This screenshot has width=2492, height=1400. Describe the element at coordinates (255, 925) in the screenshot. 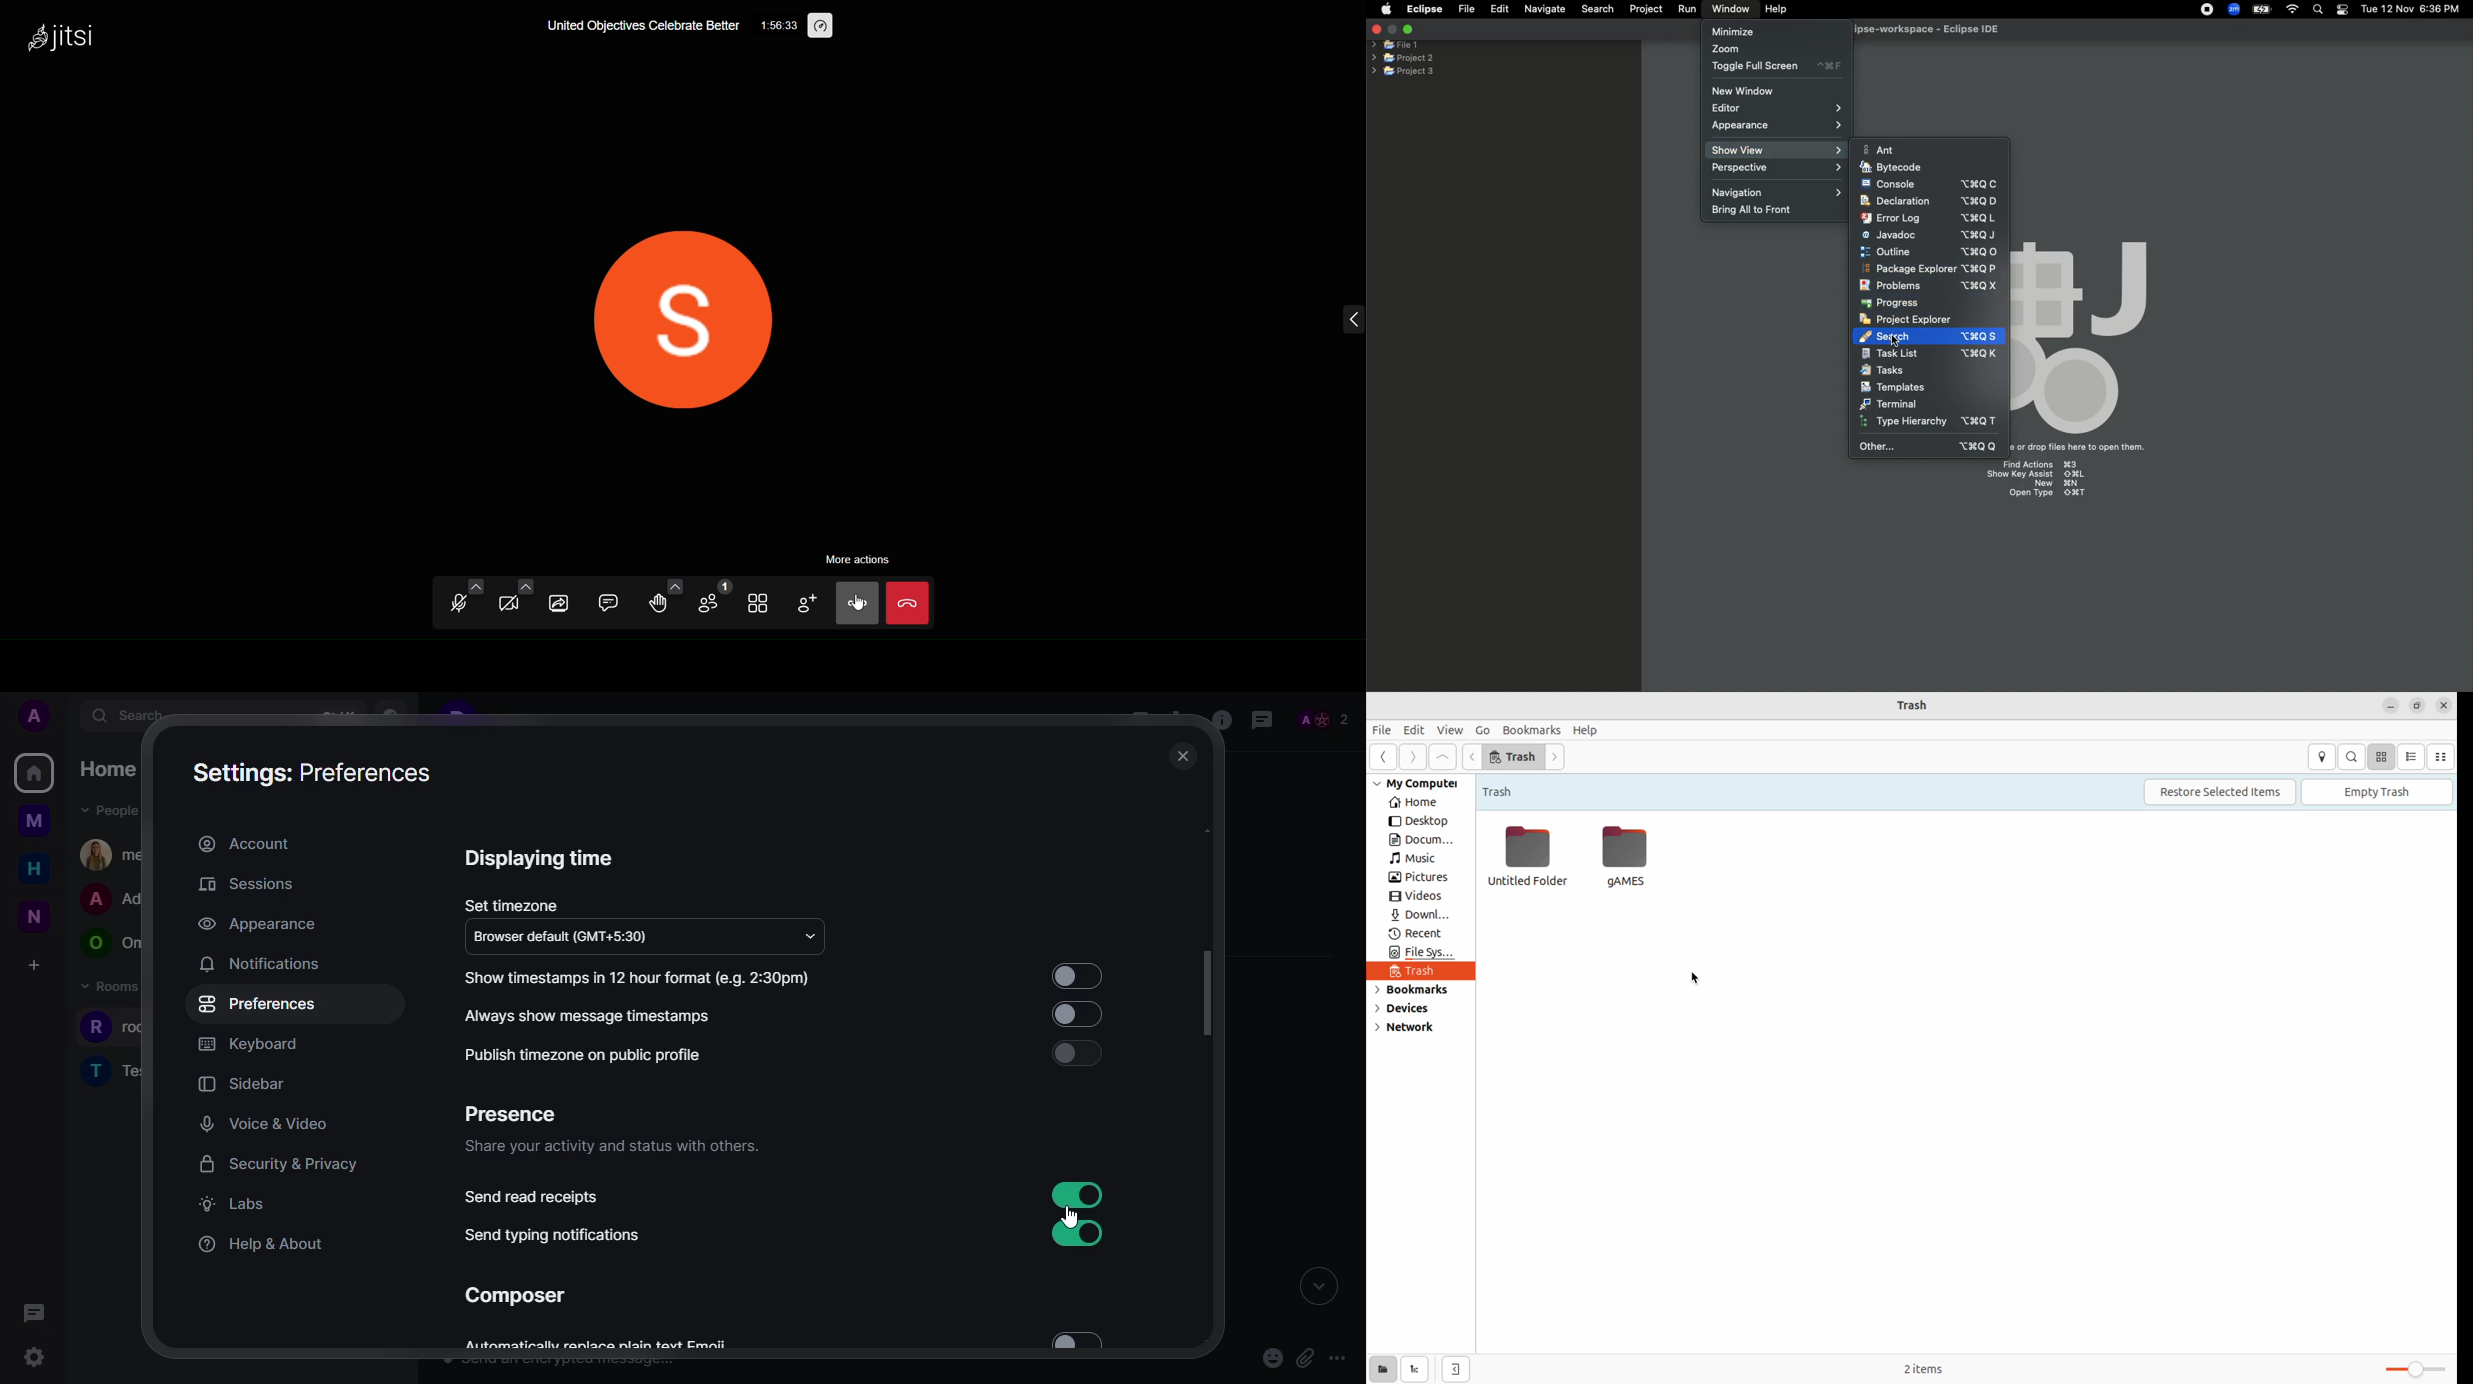

I see `appearance` at that location.